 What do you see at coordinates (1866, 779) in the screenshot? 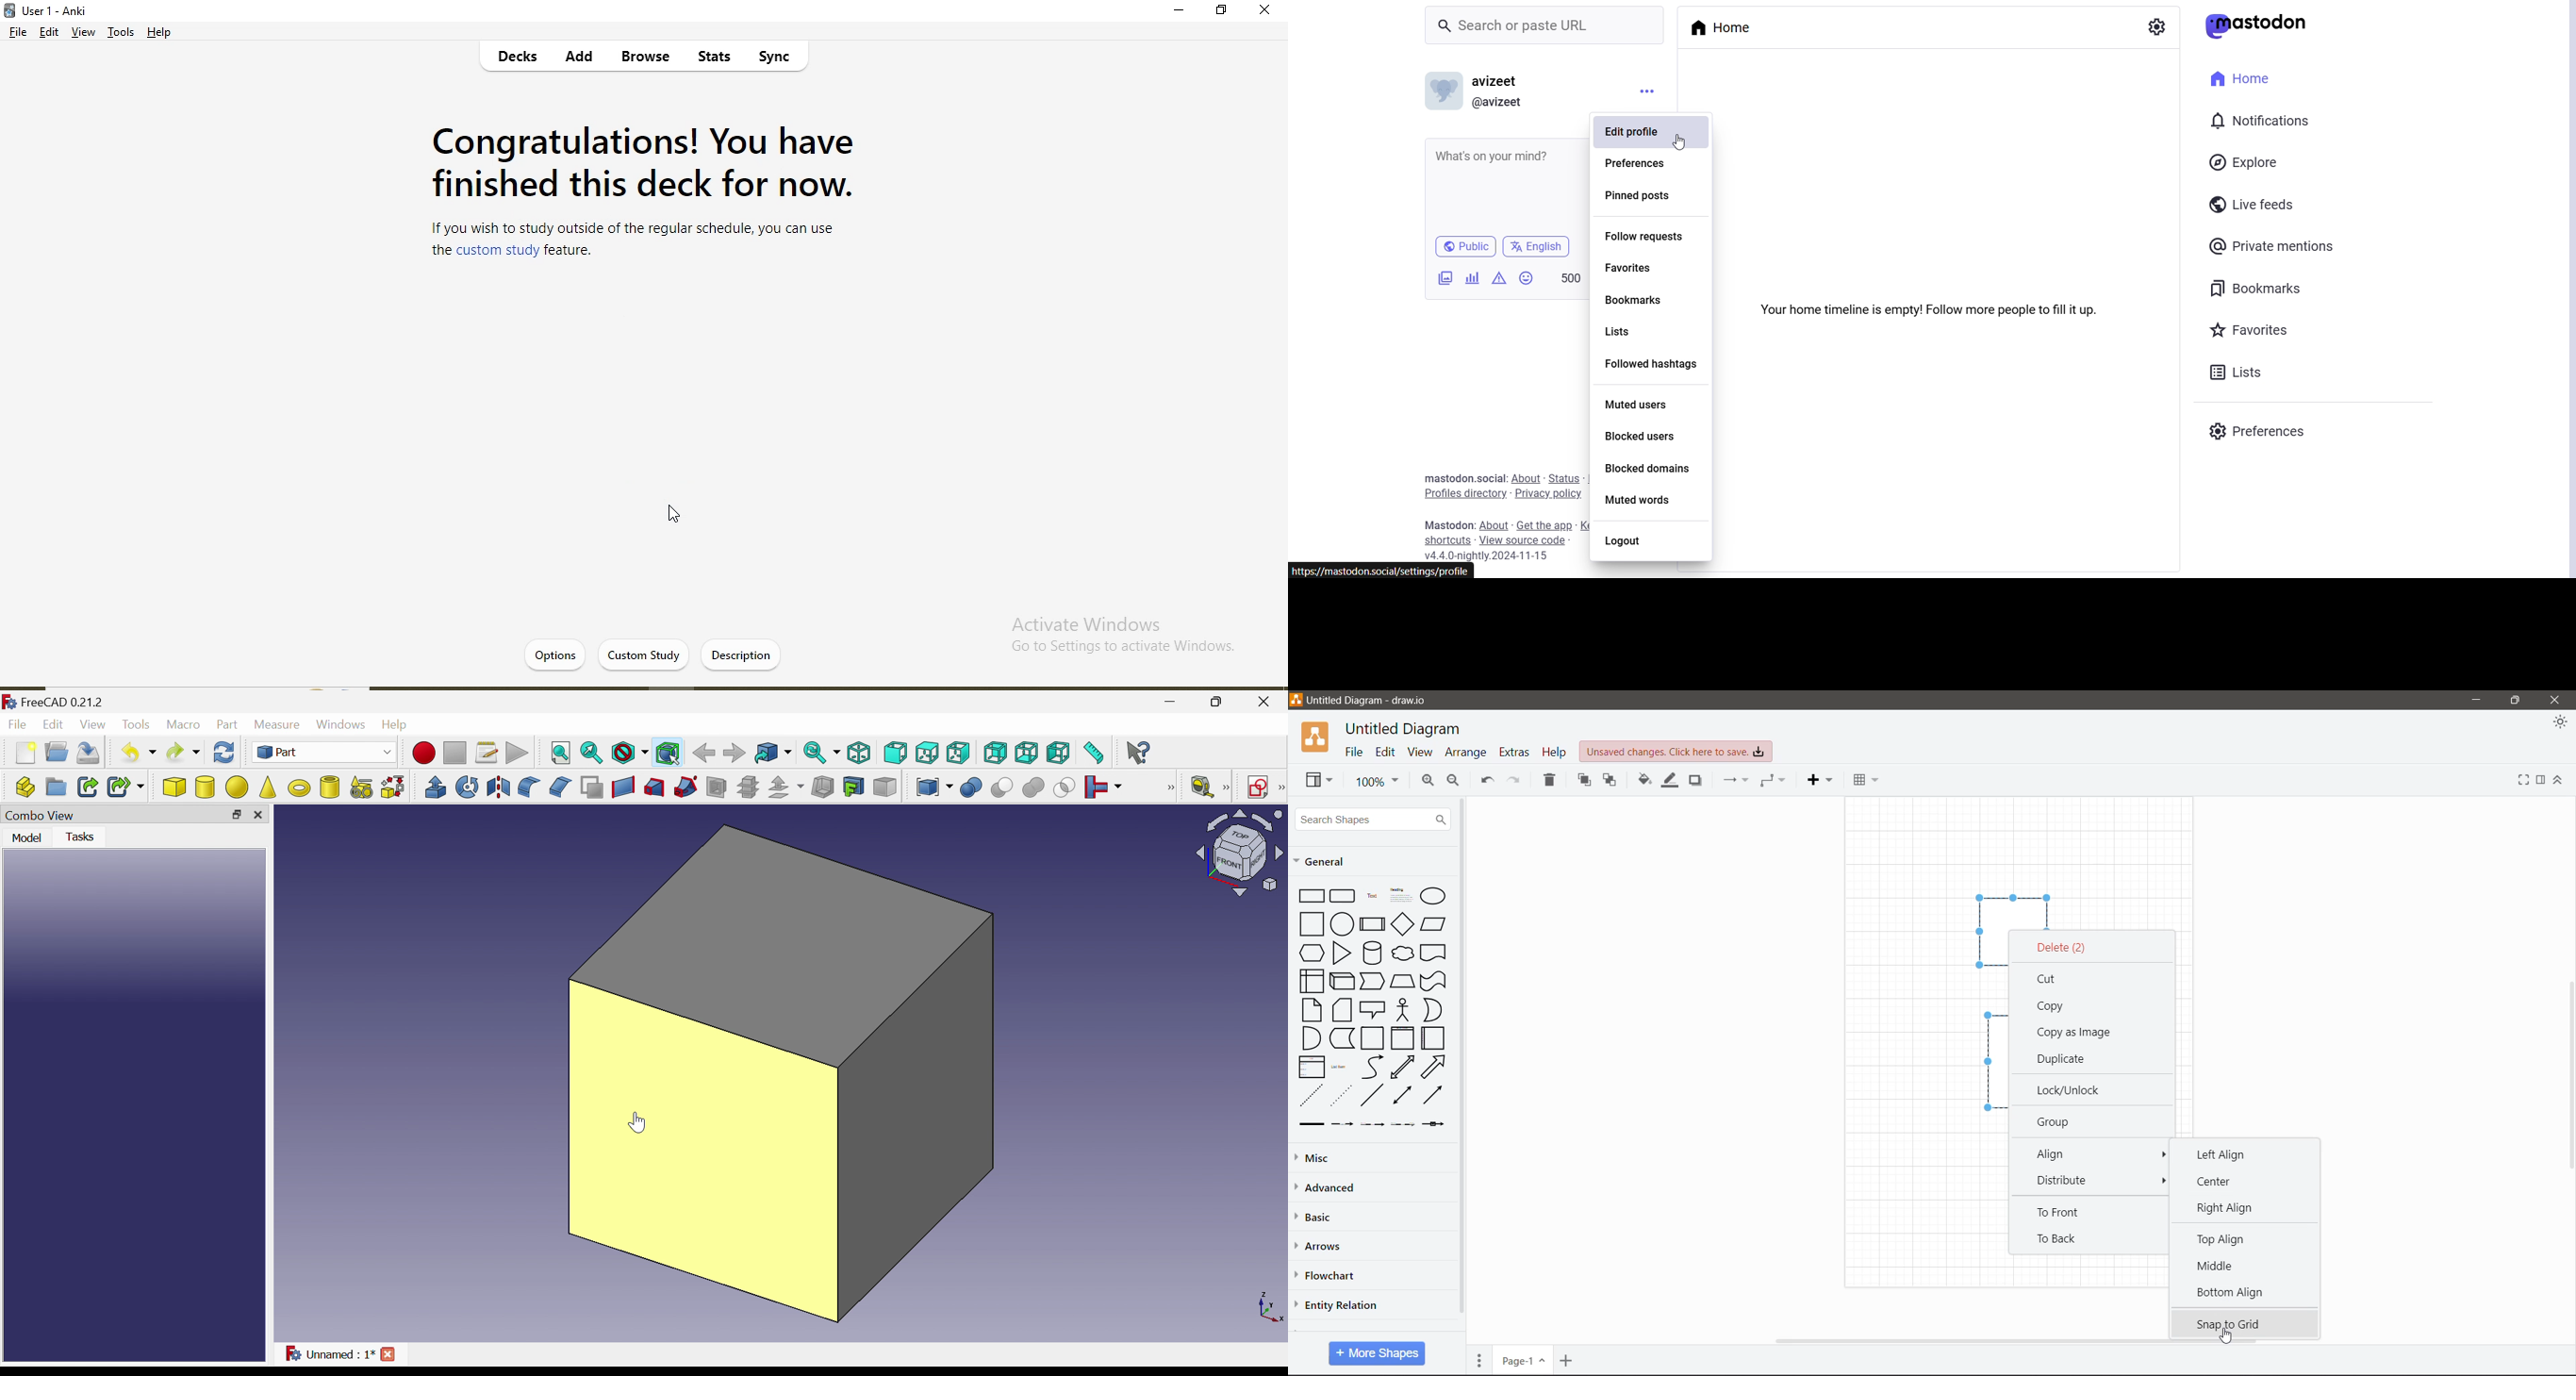
I see `Table` at bounding box center [1866, 779].